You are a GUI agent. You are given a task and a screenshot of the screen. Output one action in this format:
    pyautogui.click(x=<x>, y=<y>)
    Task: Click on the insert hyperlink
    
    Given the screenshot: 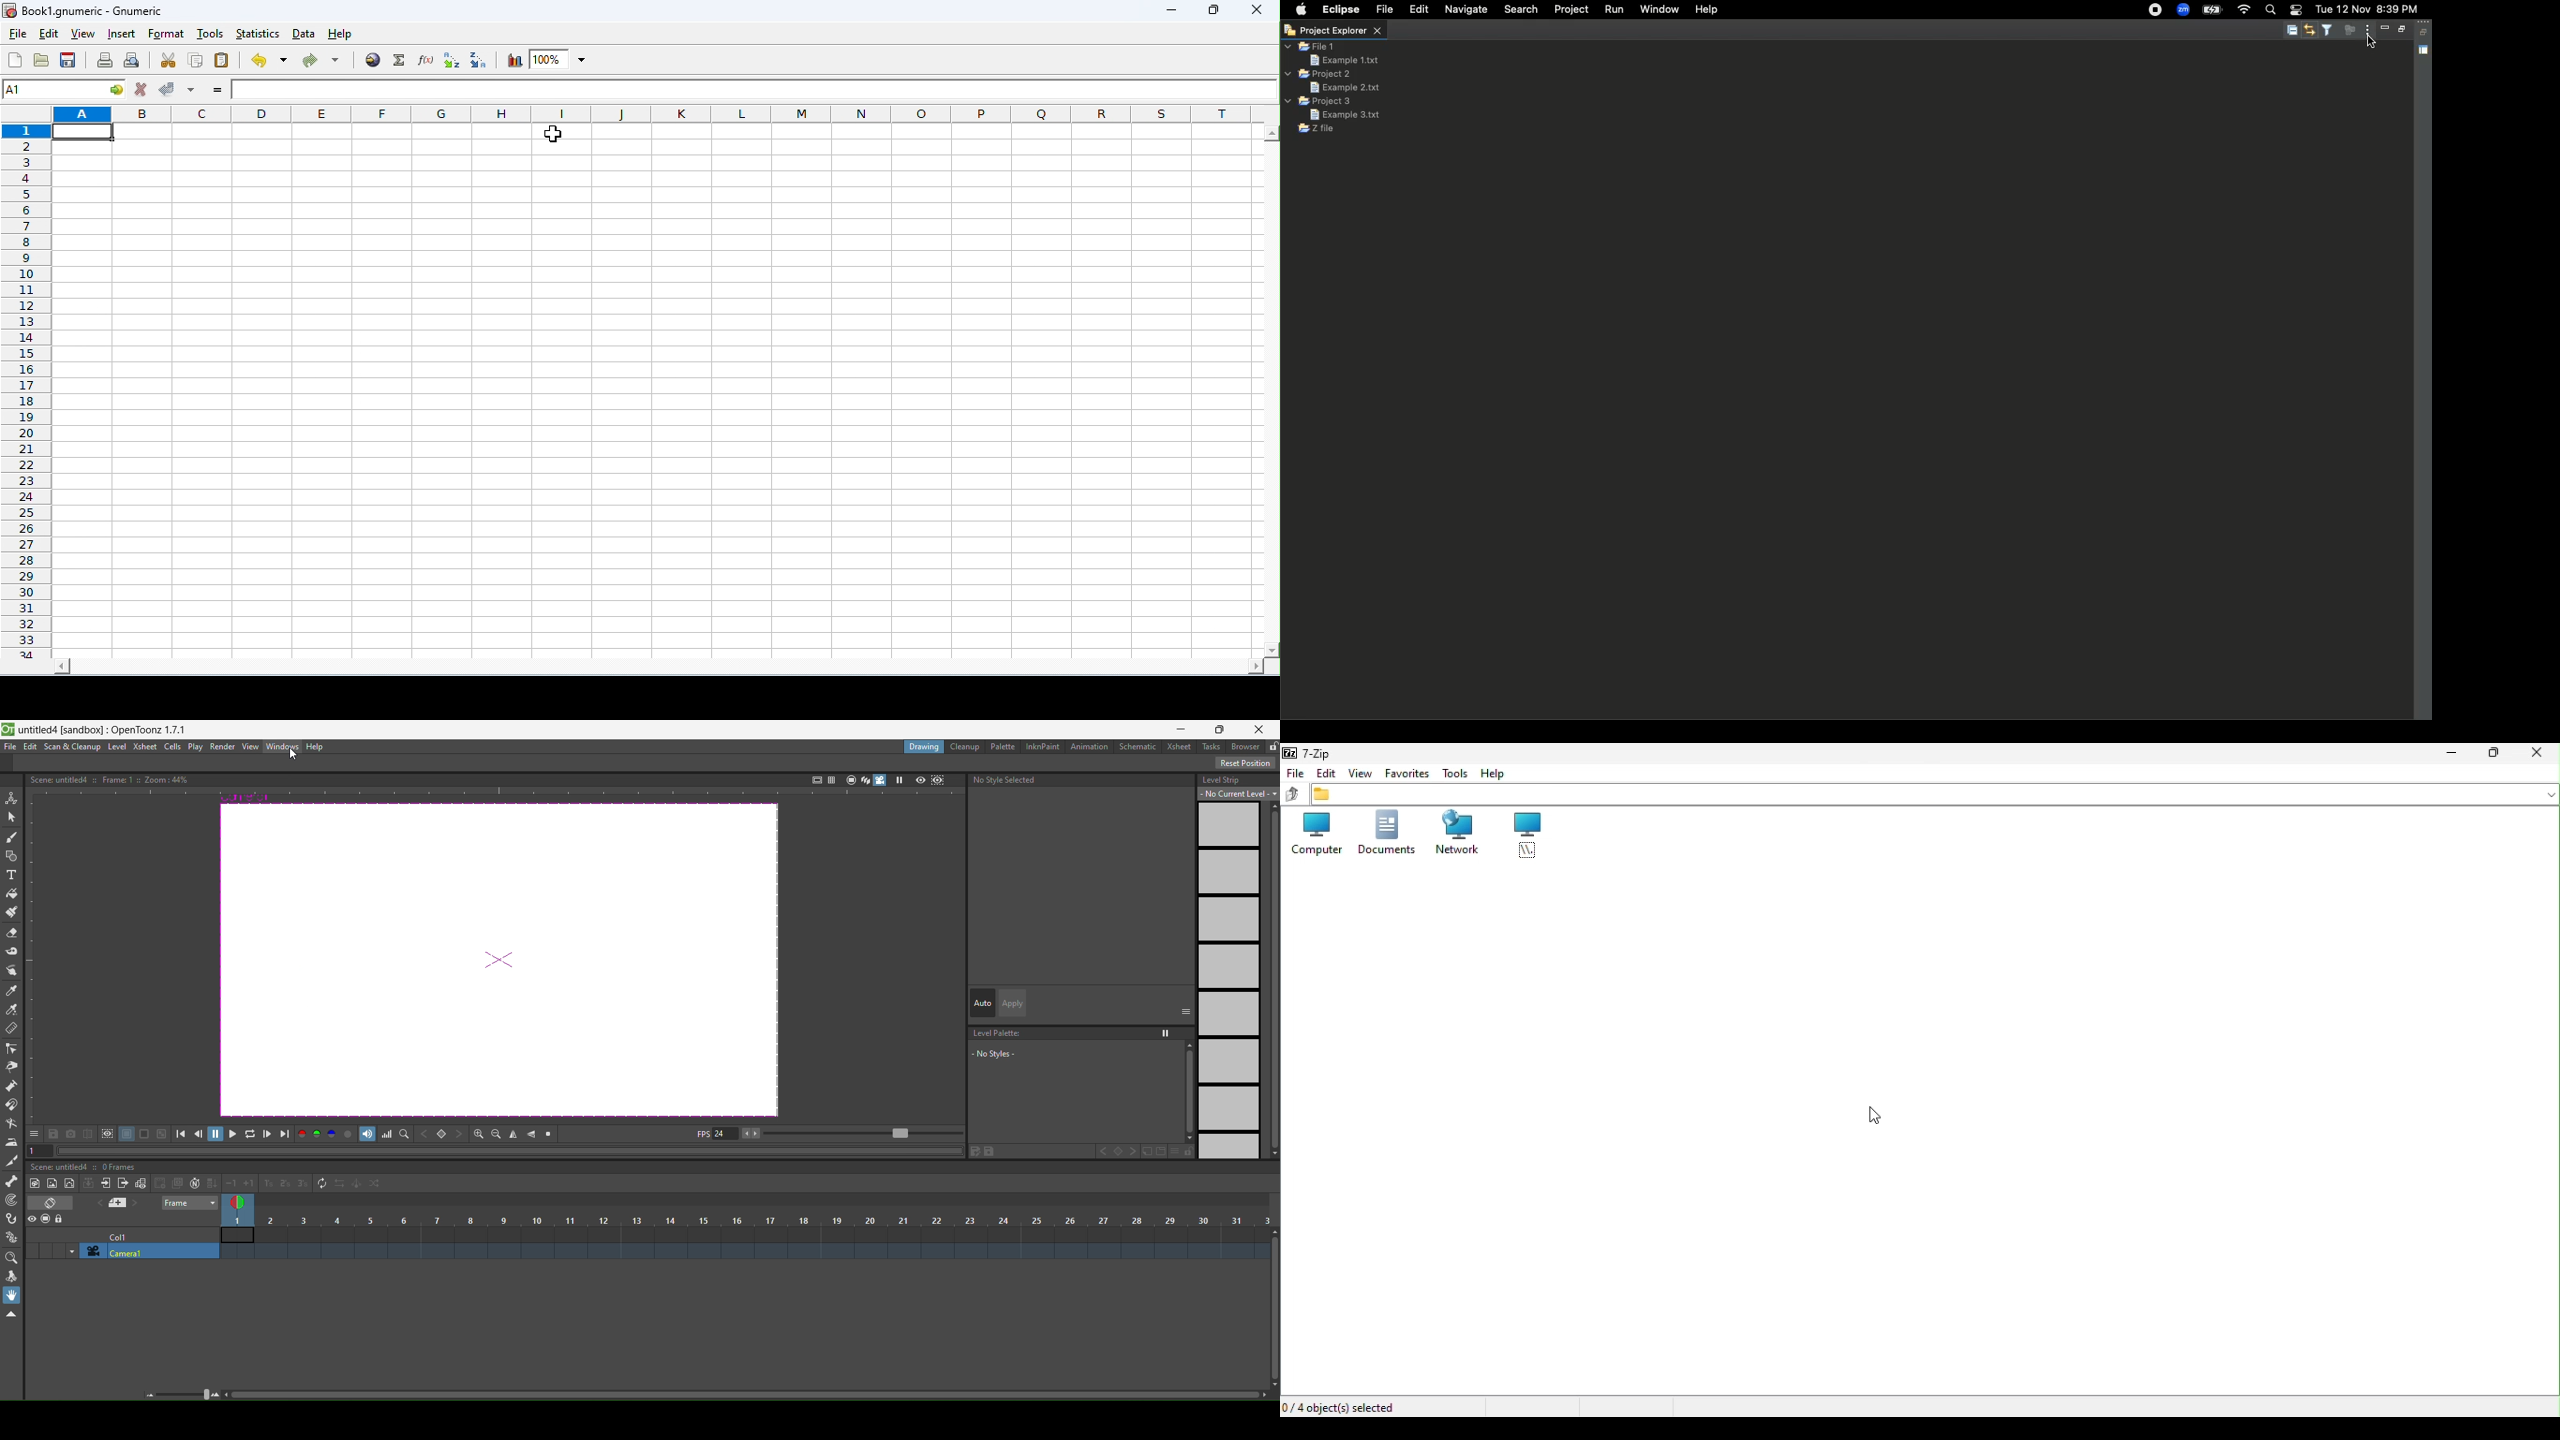 What is the action you would take?
    pyautogui.click(x=374, y=61)
    